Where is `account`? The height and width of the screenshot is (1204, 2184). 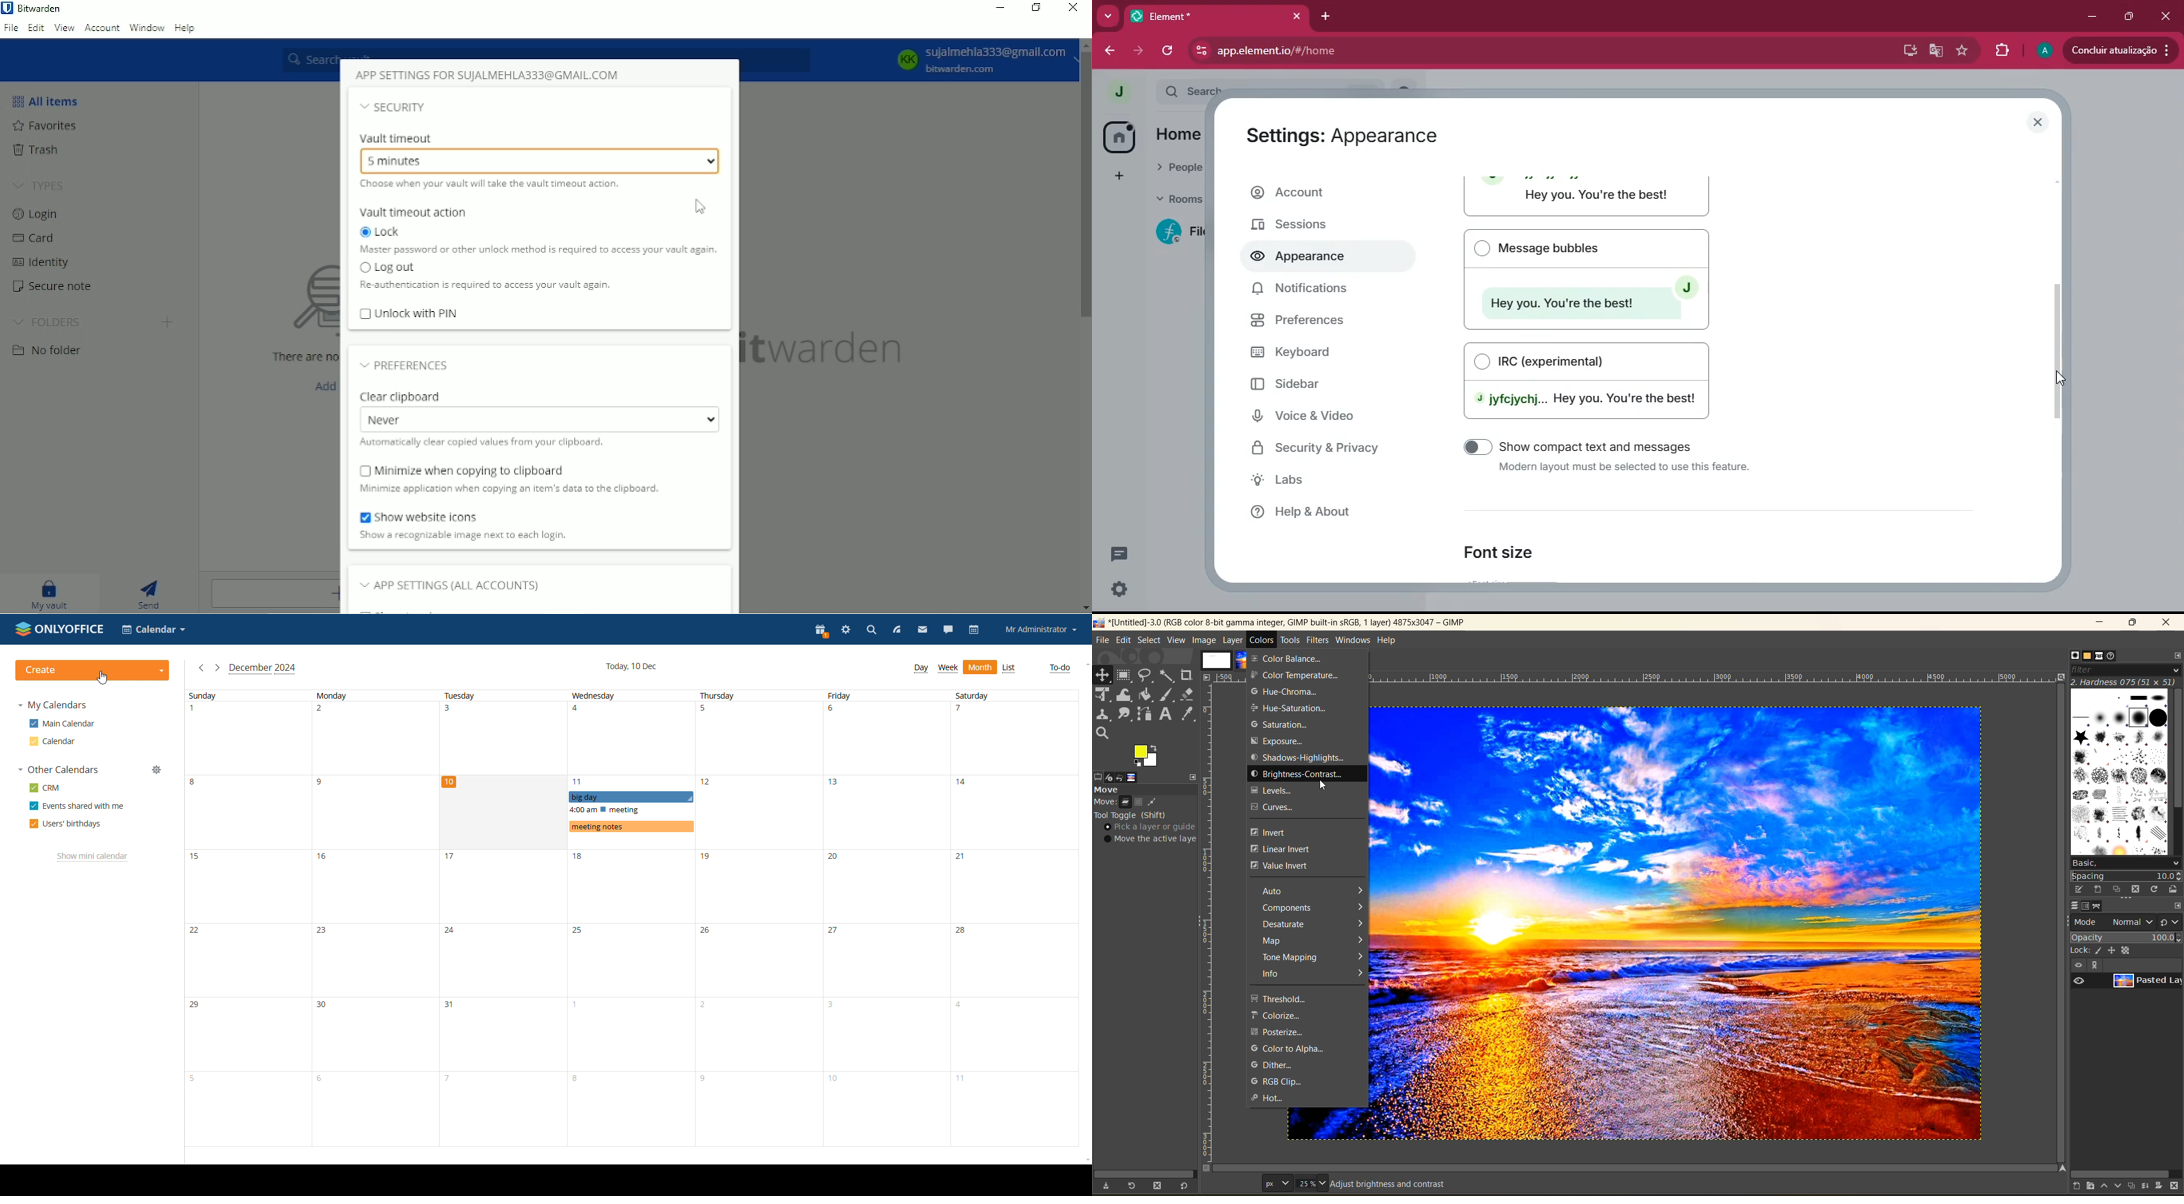
account is located at coordinates (1321, 194).